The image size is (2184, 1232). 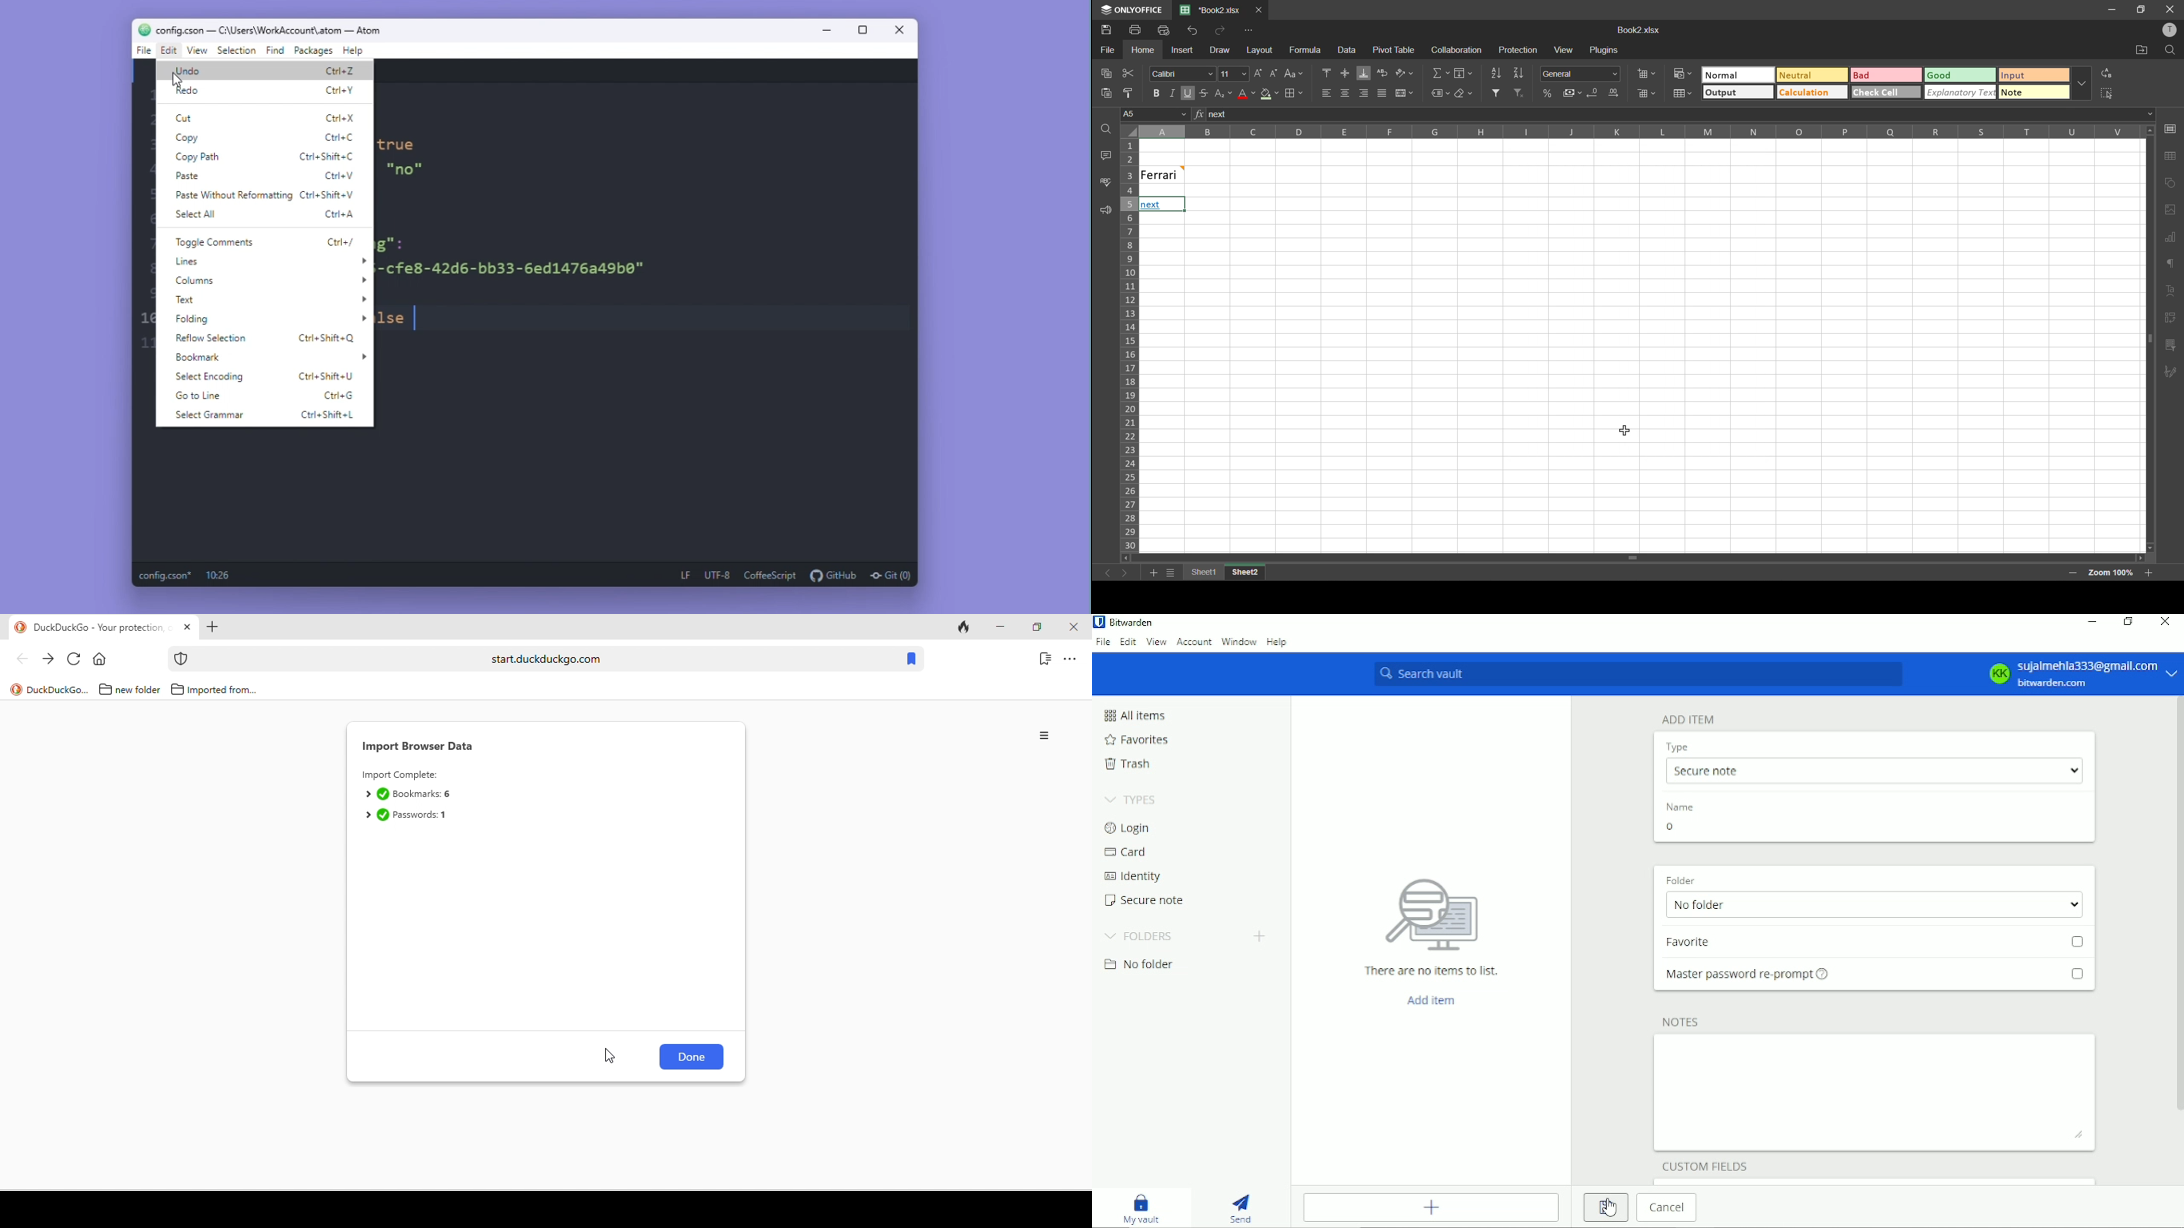 I want to click on undo, so click(x=1193, y=30).